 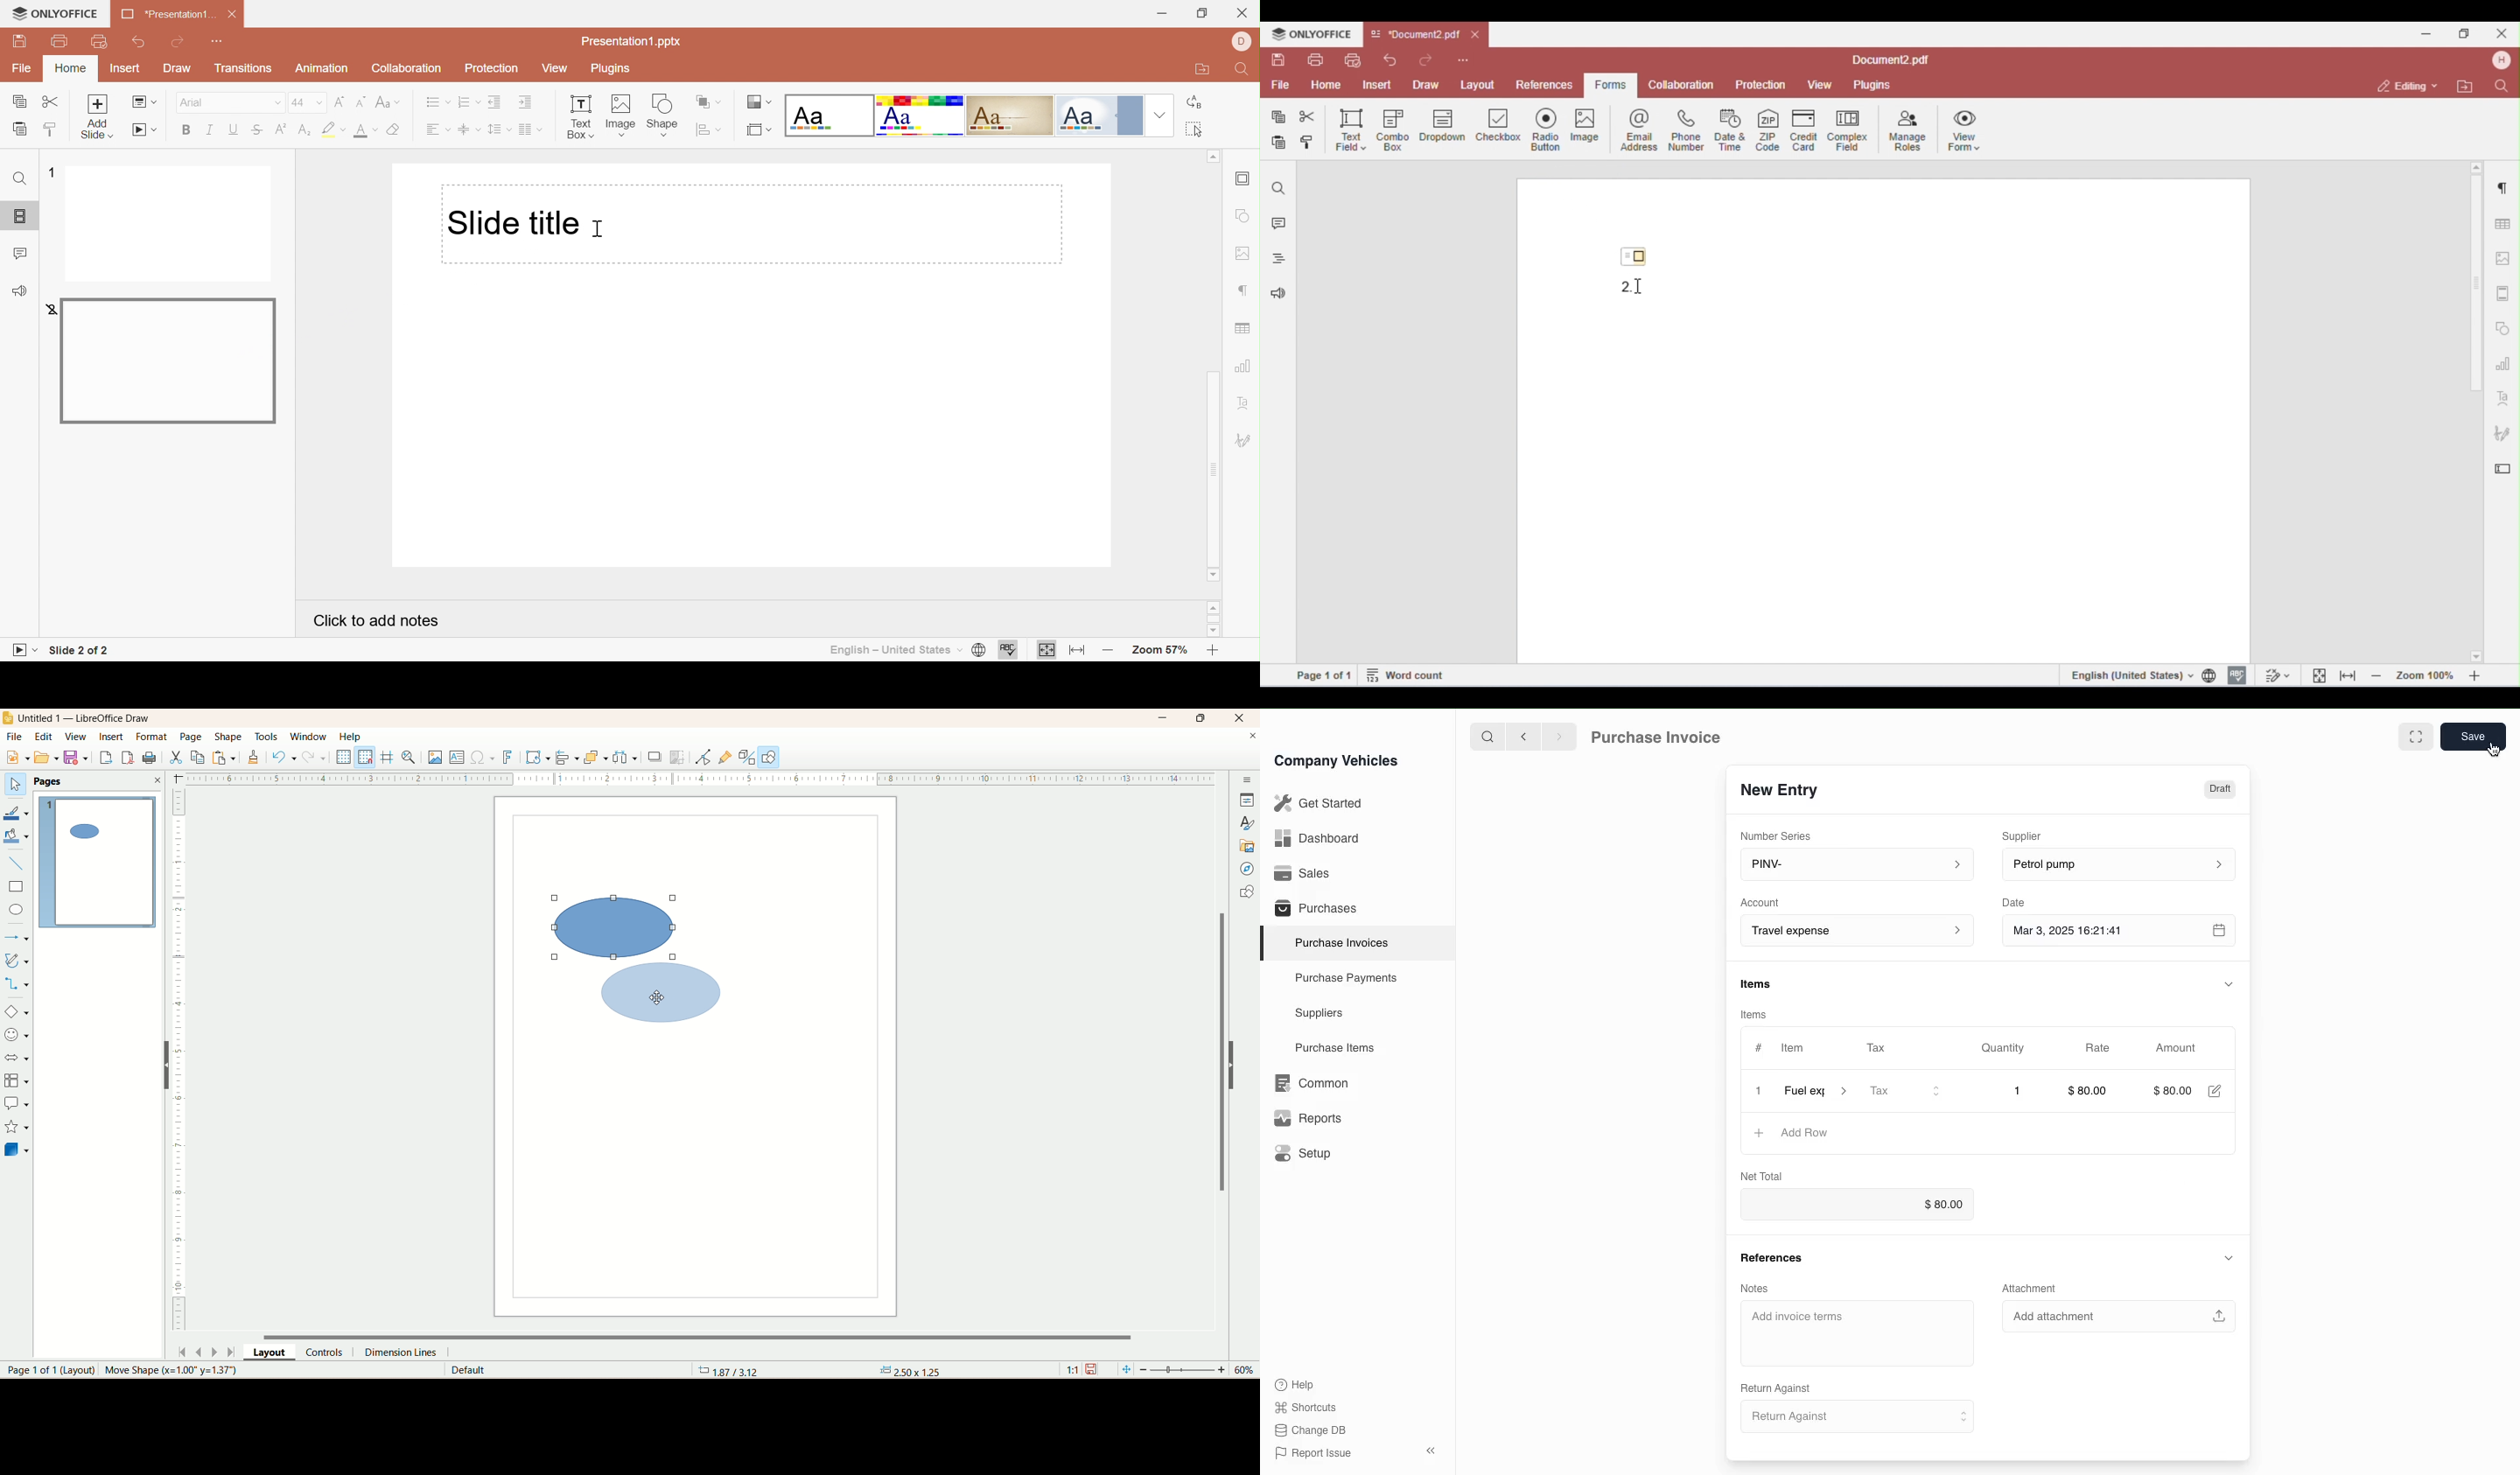 What do you see at coordinates (919, 116) in the screenshot?
I see `Basic` at bounding box center [919, 116].